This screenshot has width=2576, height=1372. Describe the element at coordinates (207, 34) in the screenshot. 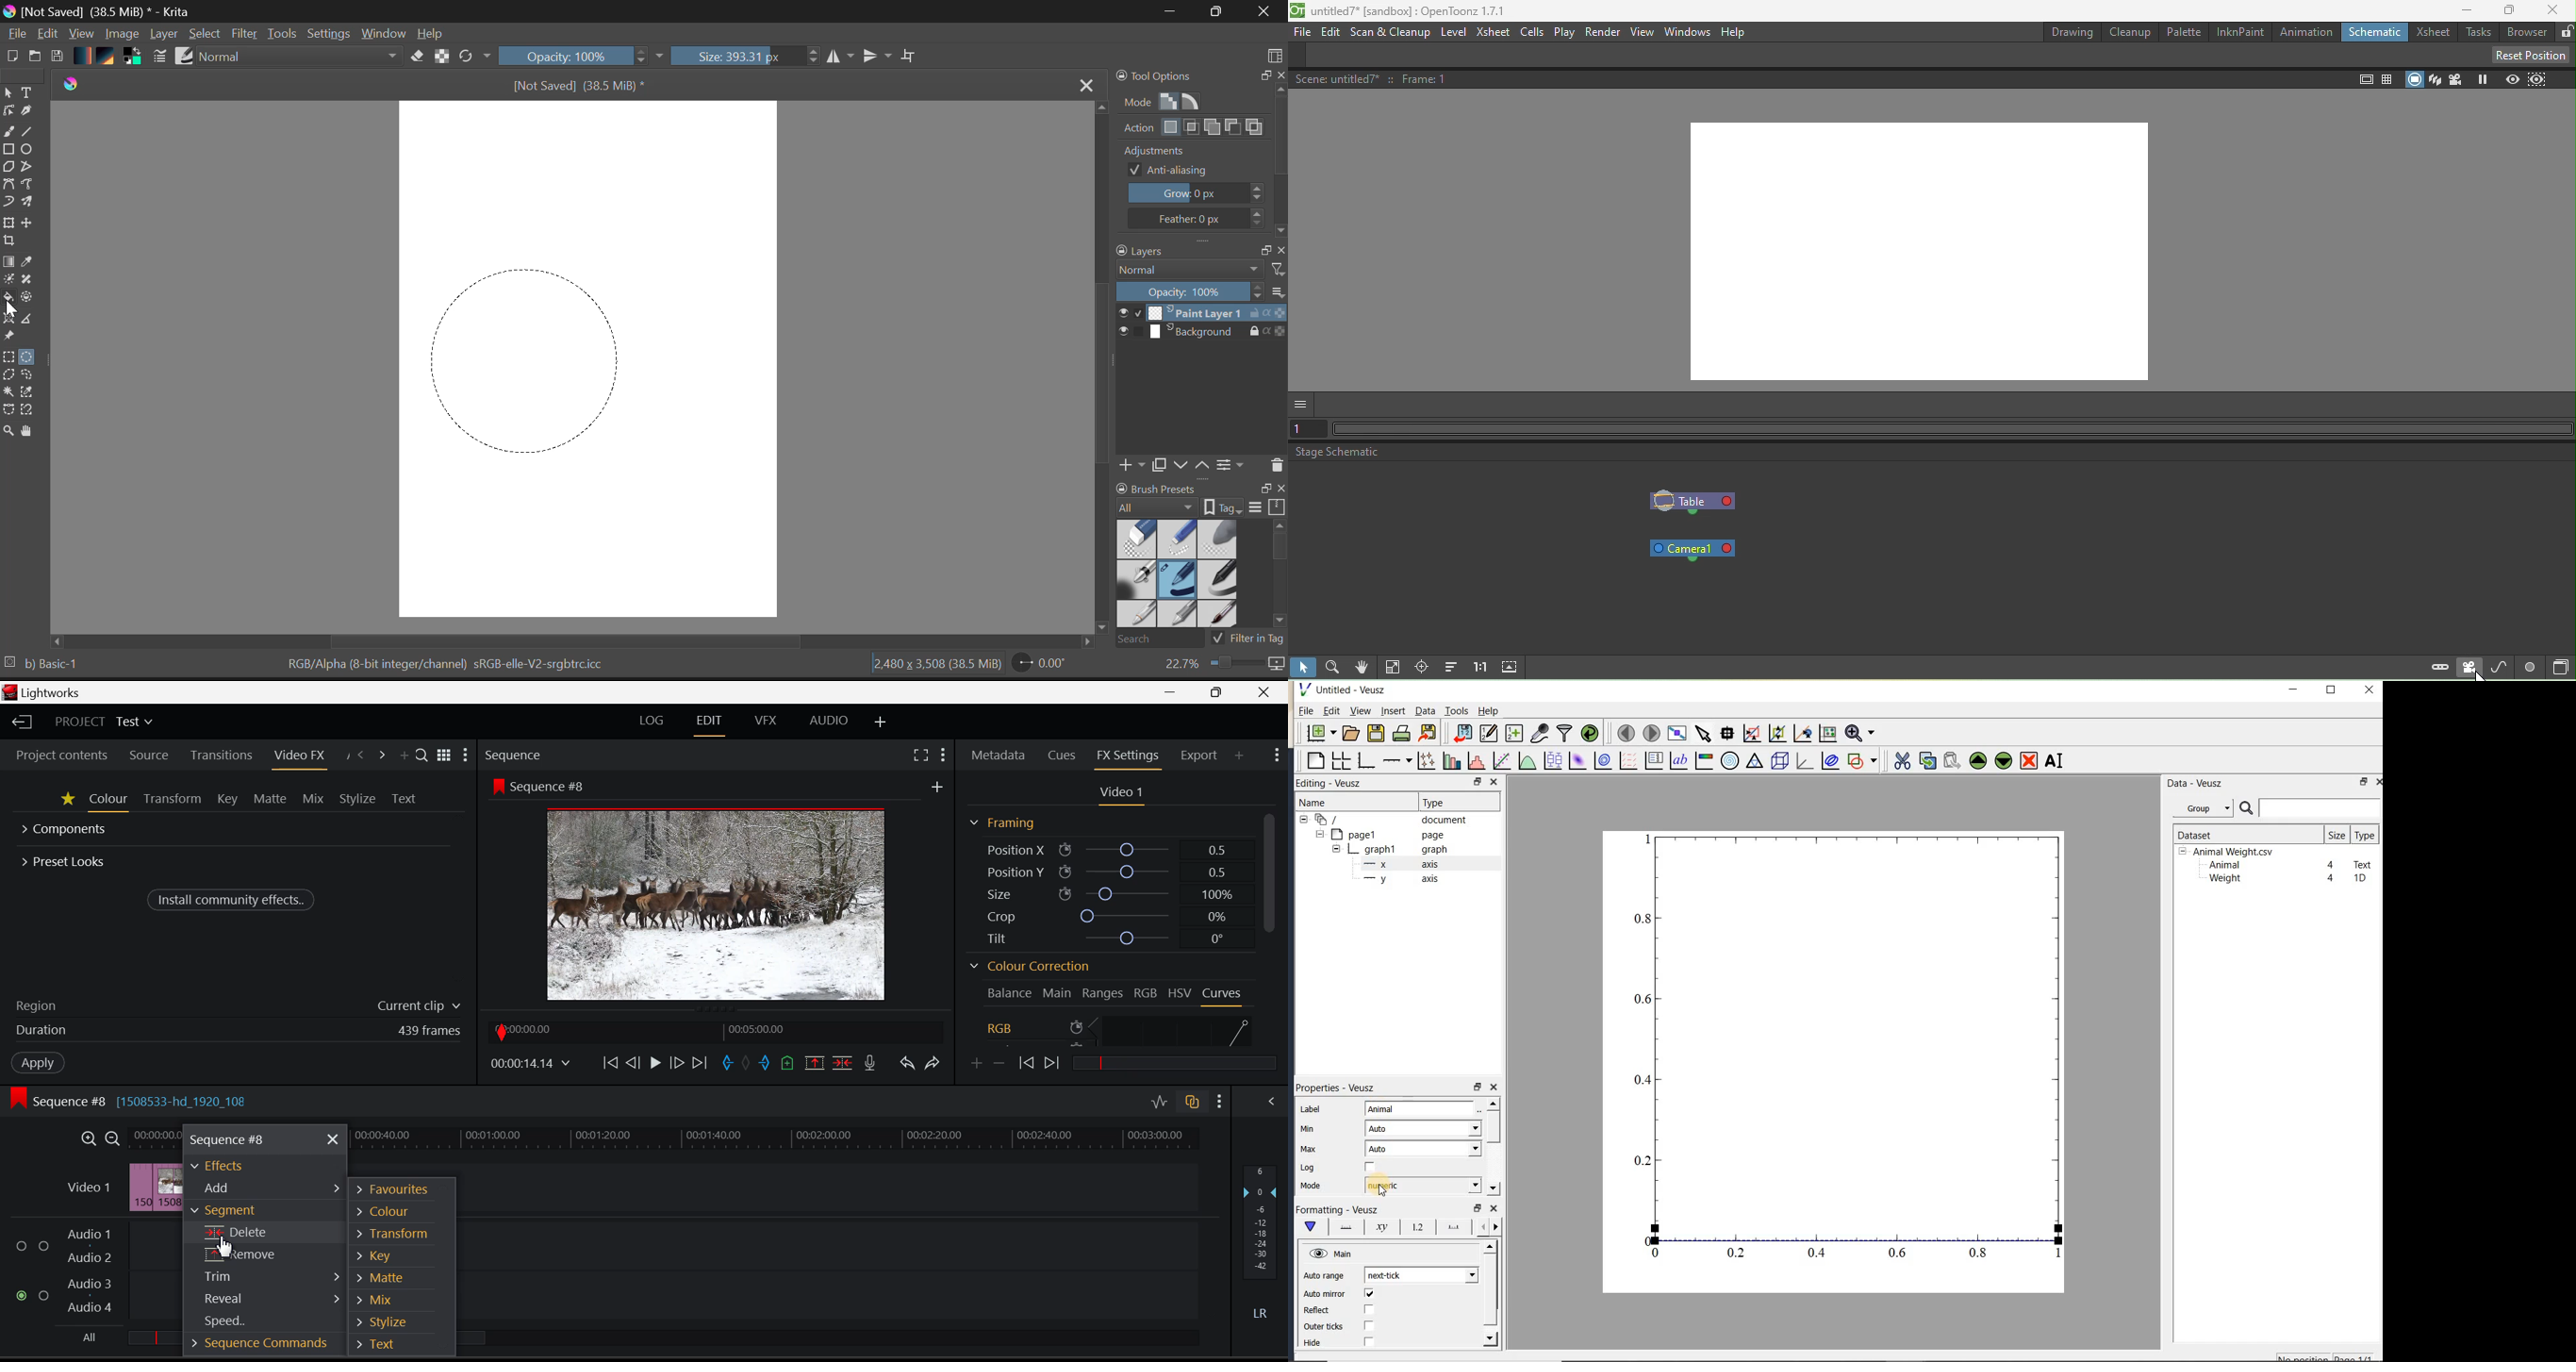

I see `Select` at that location.